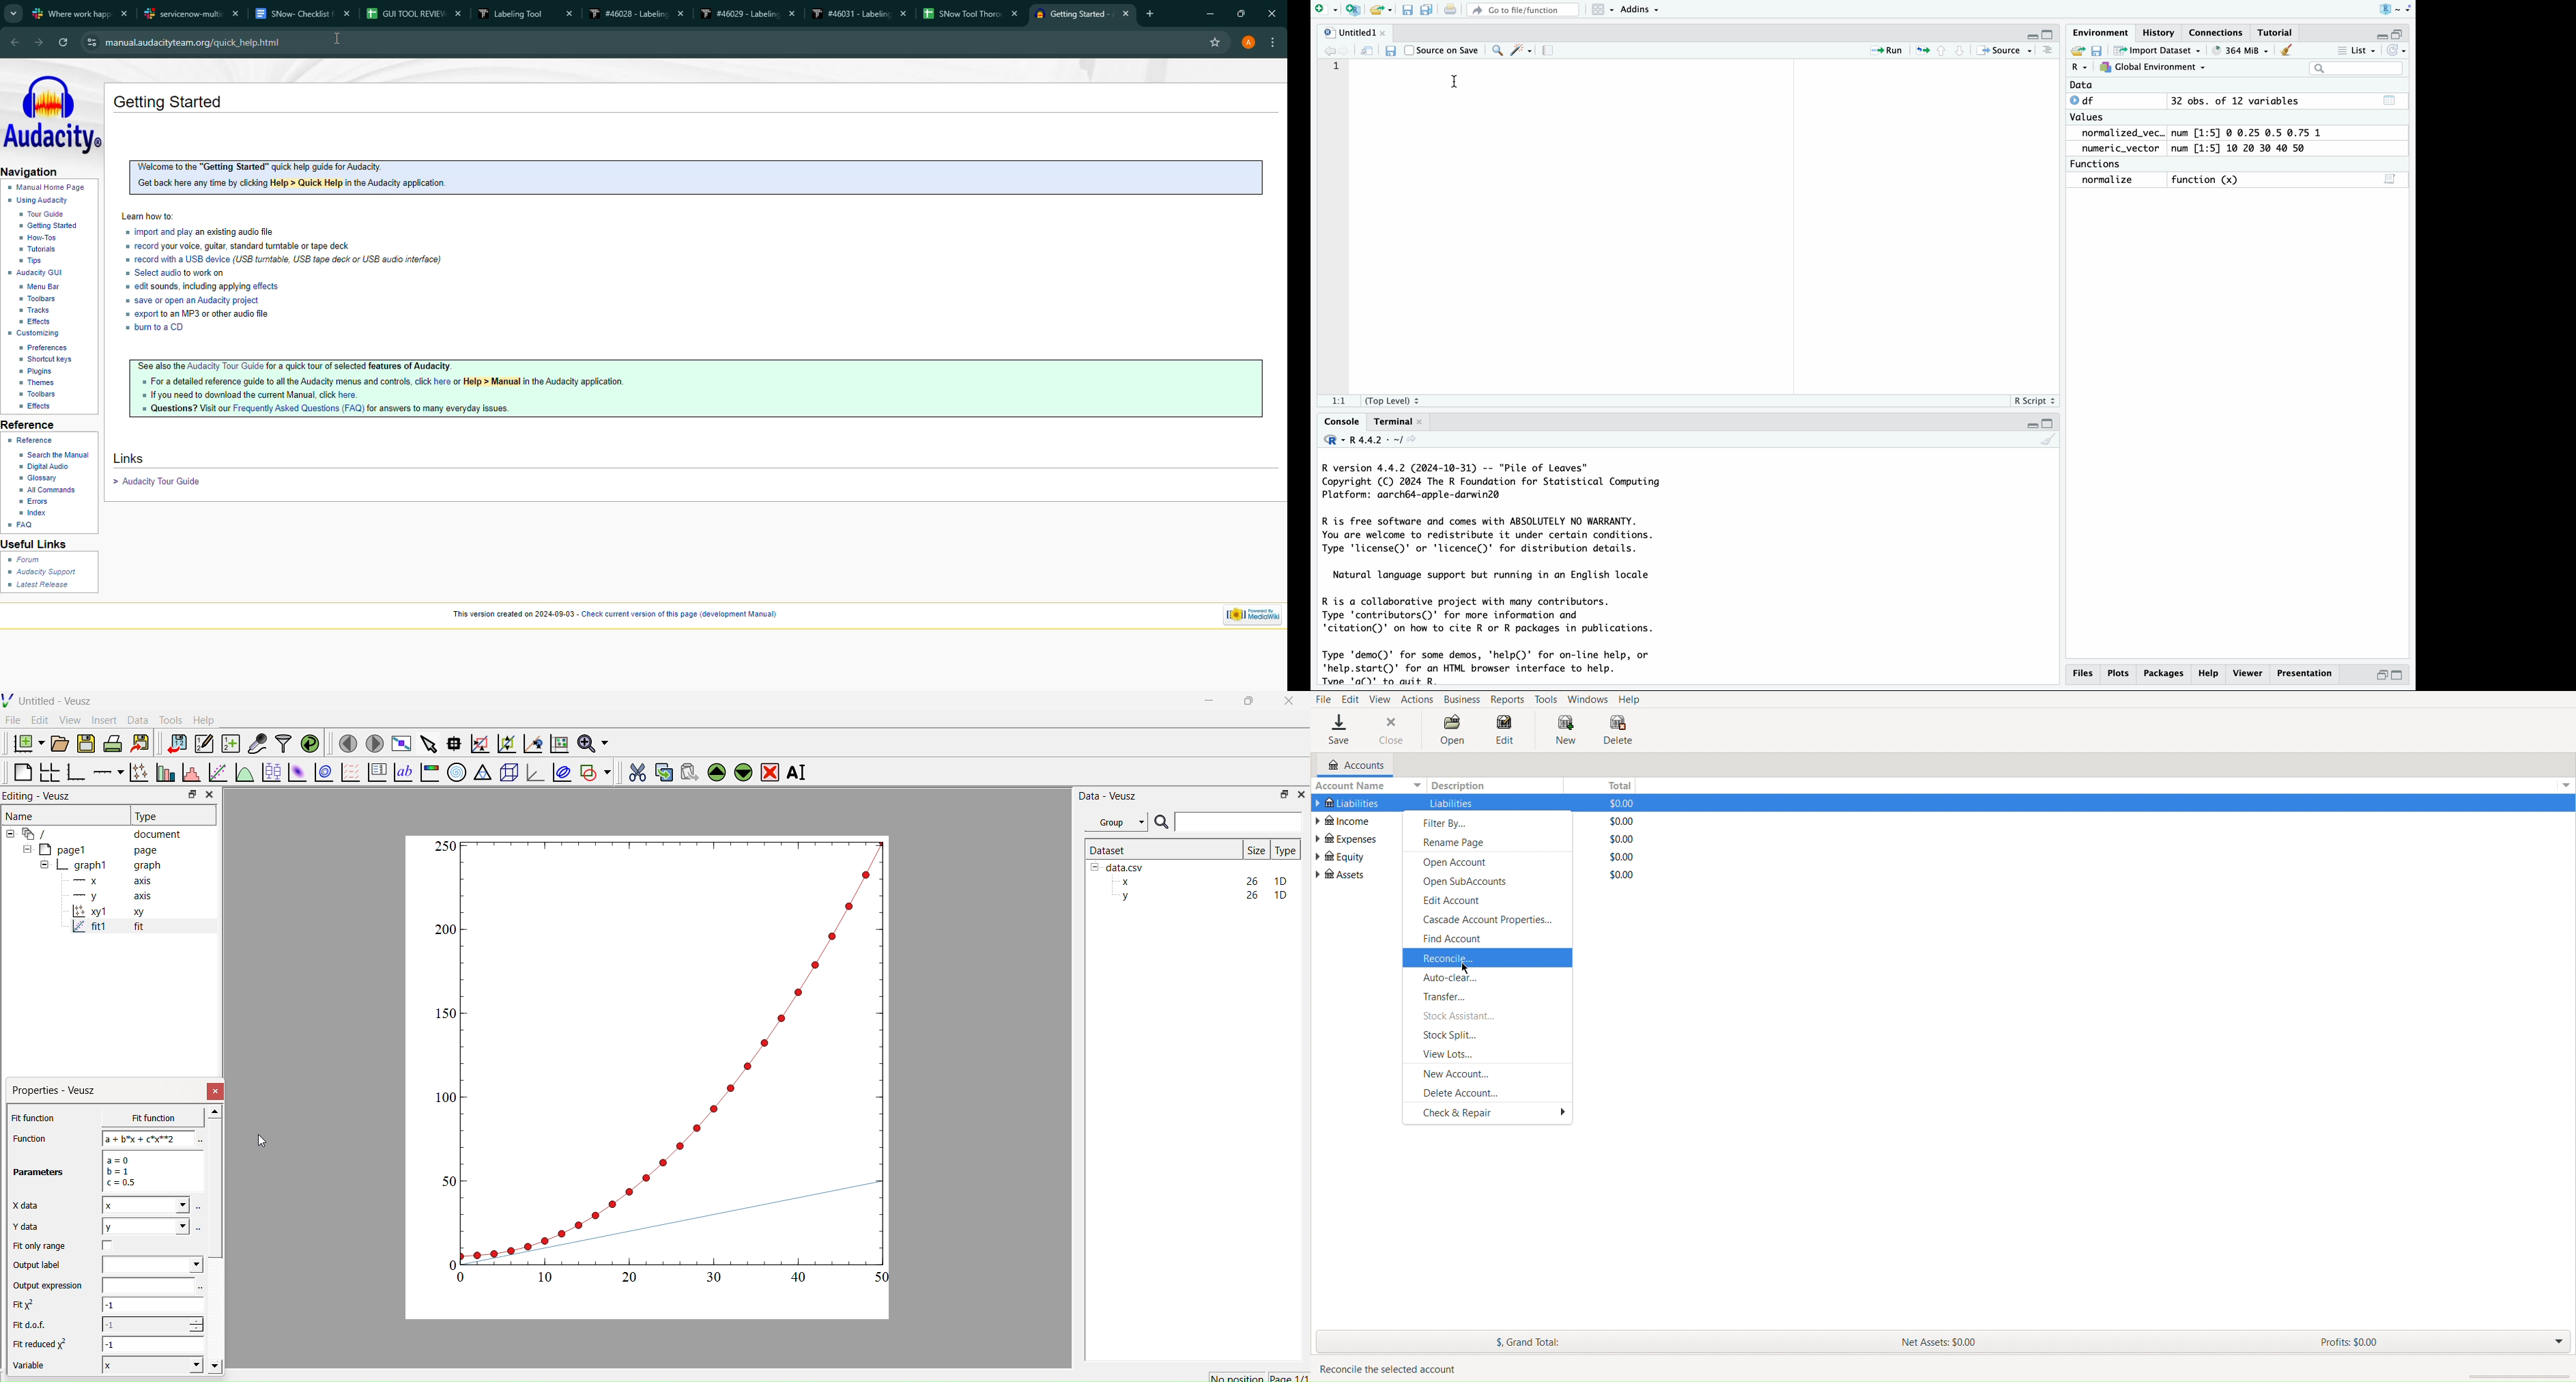 This screenshot has height=1400, width=2576. I want to click on Save As, so click(1426, 10).